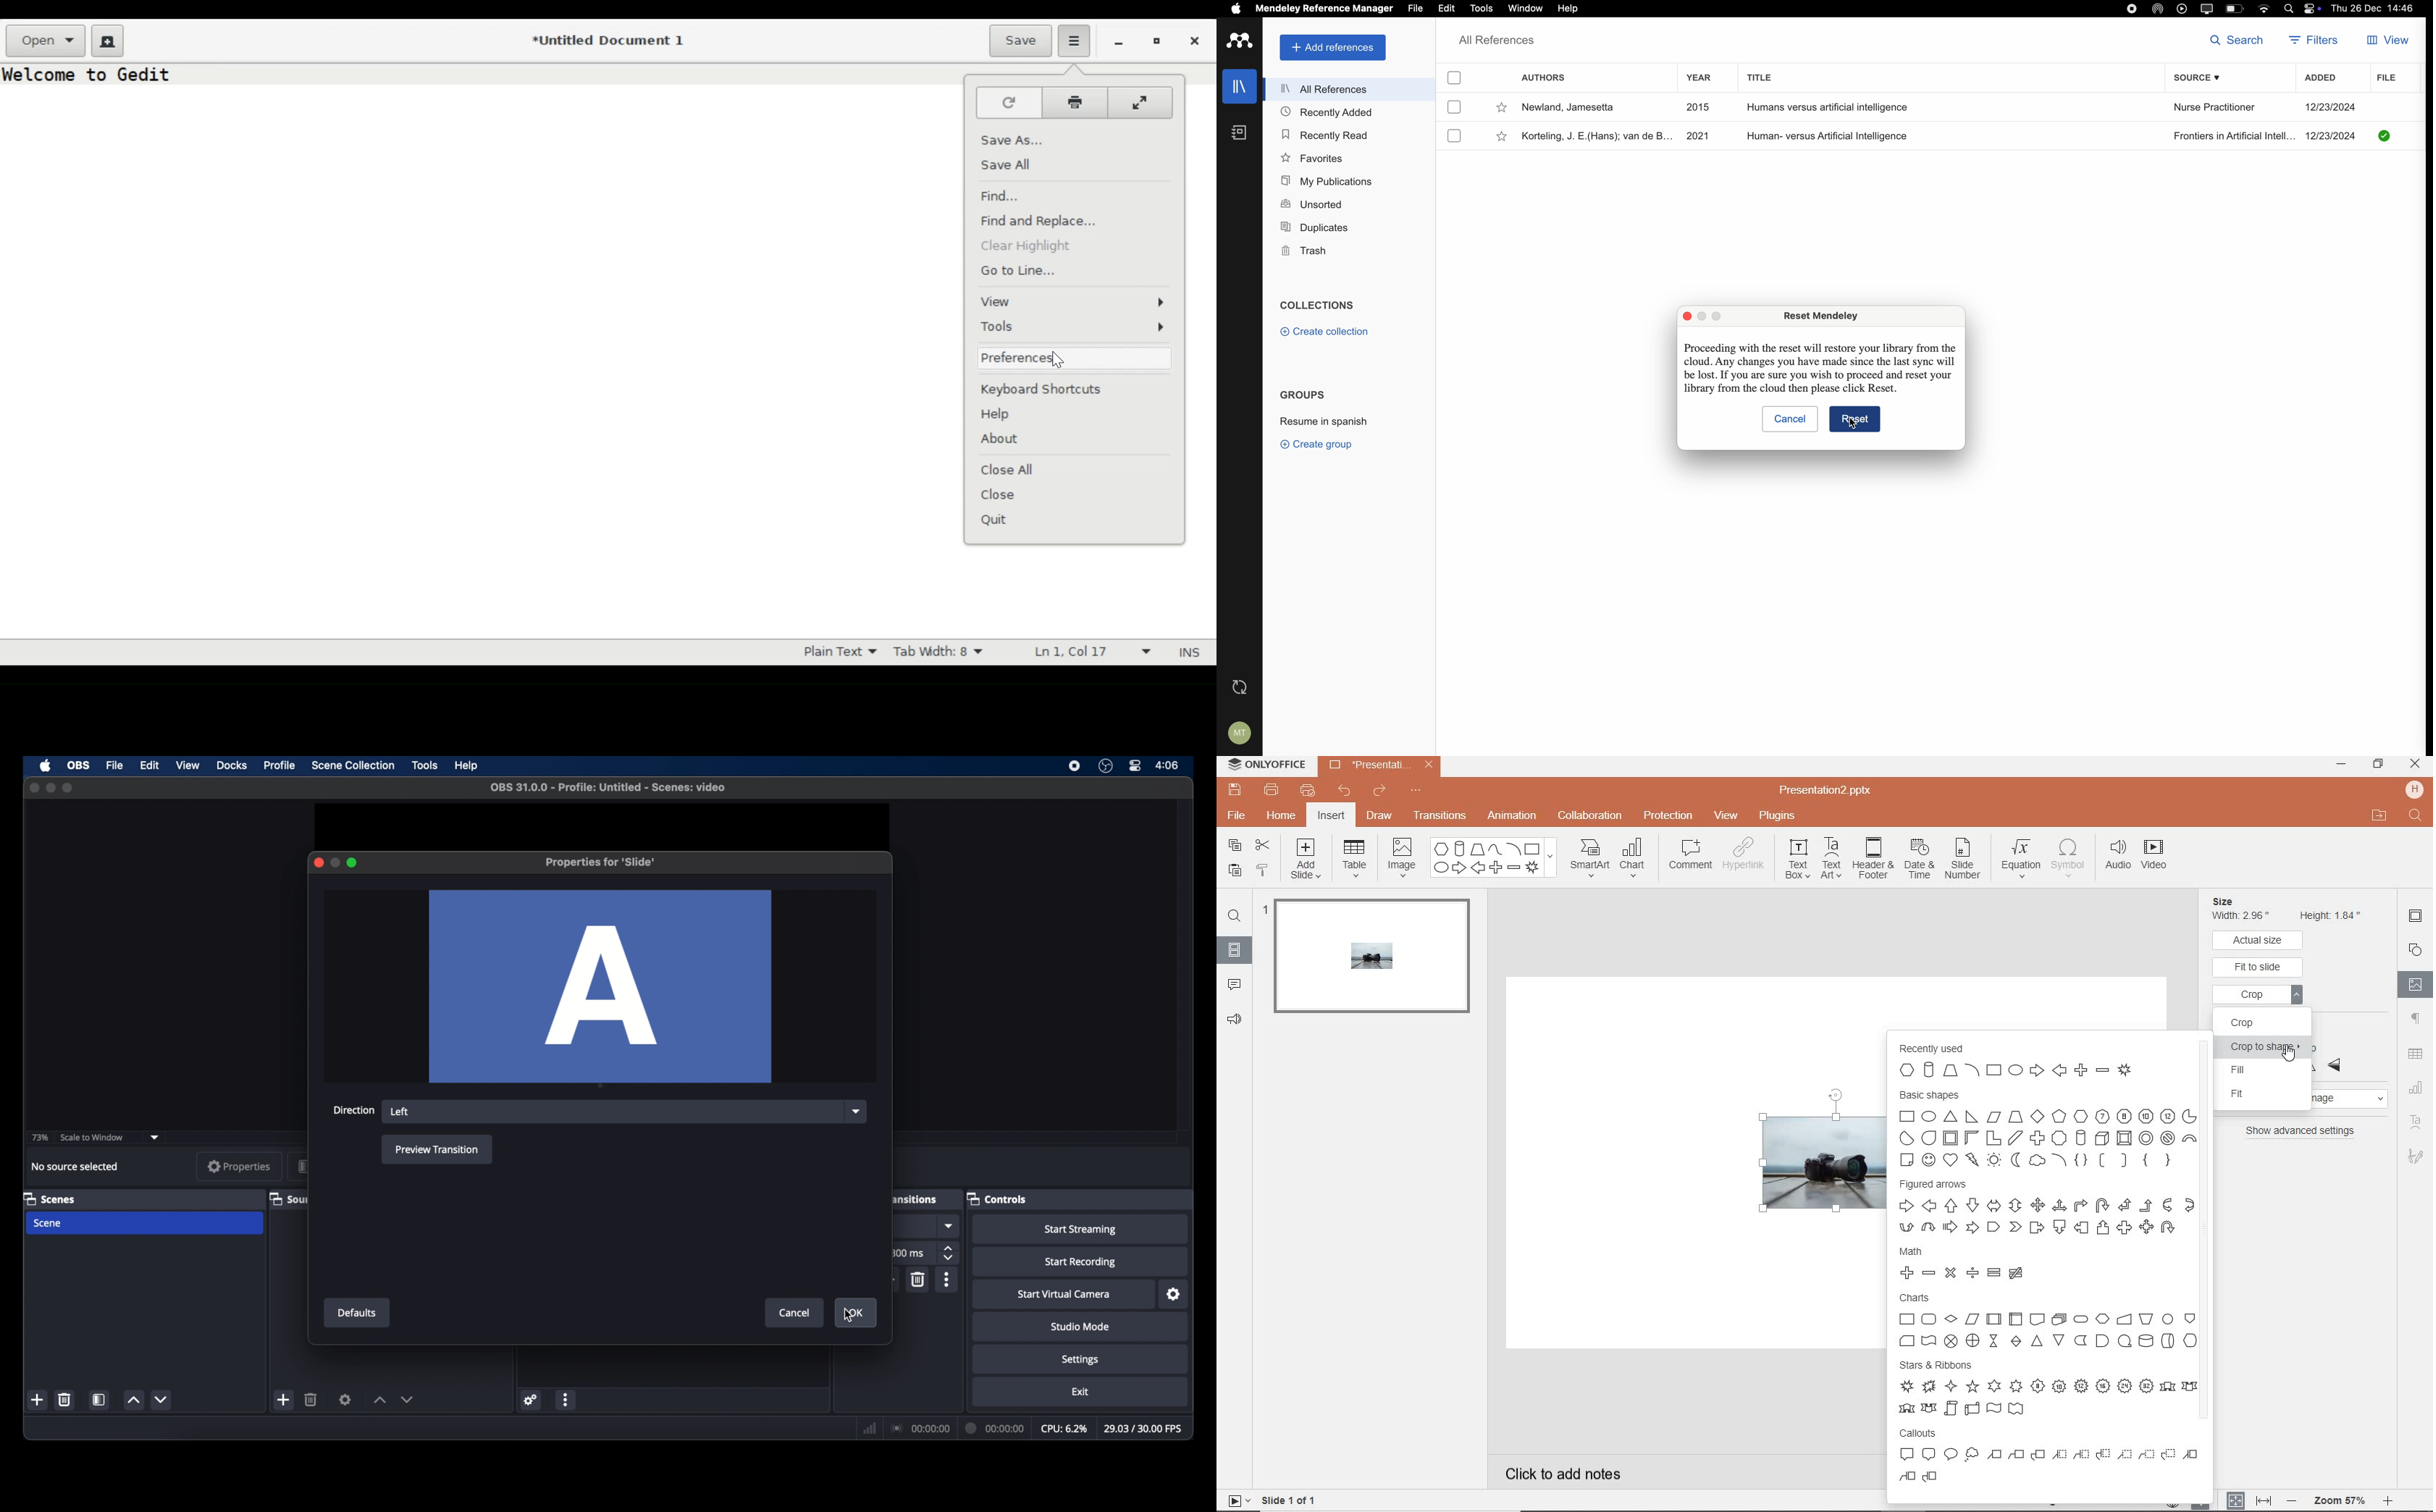  Describe the element at coordinates (1497, 41) in the screenshot. I see `all references` at that location.